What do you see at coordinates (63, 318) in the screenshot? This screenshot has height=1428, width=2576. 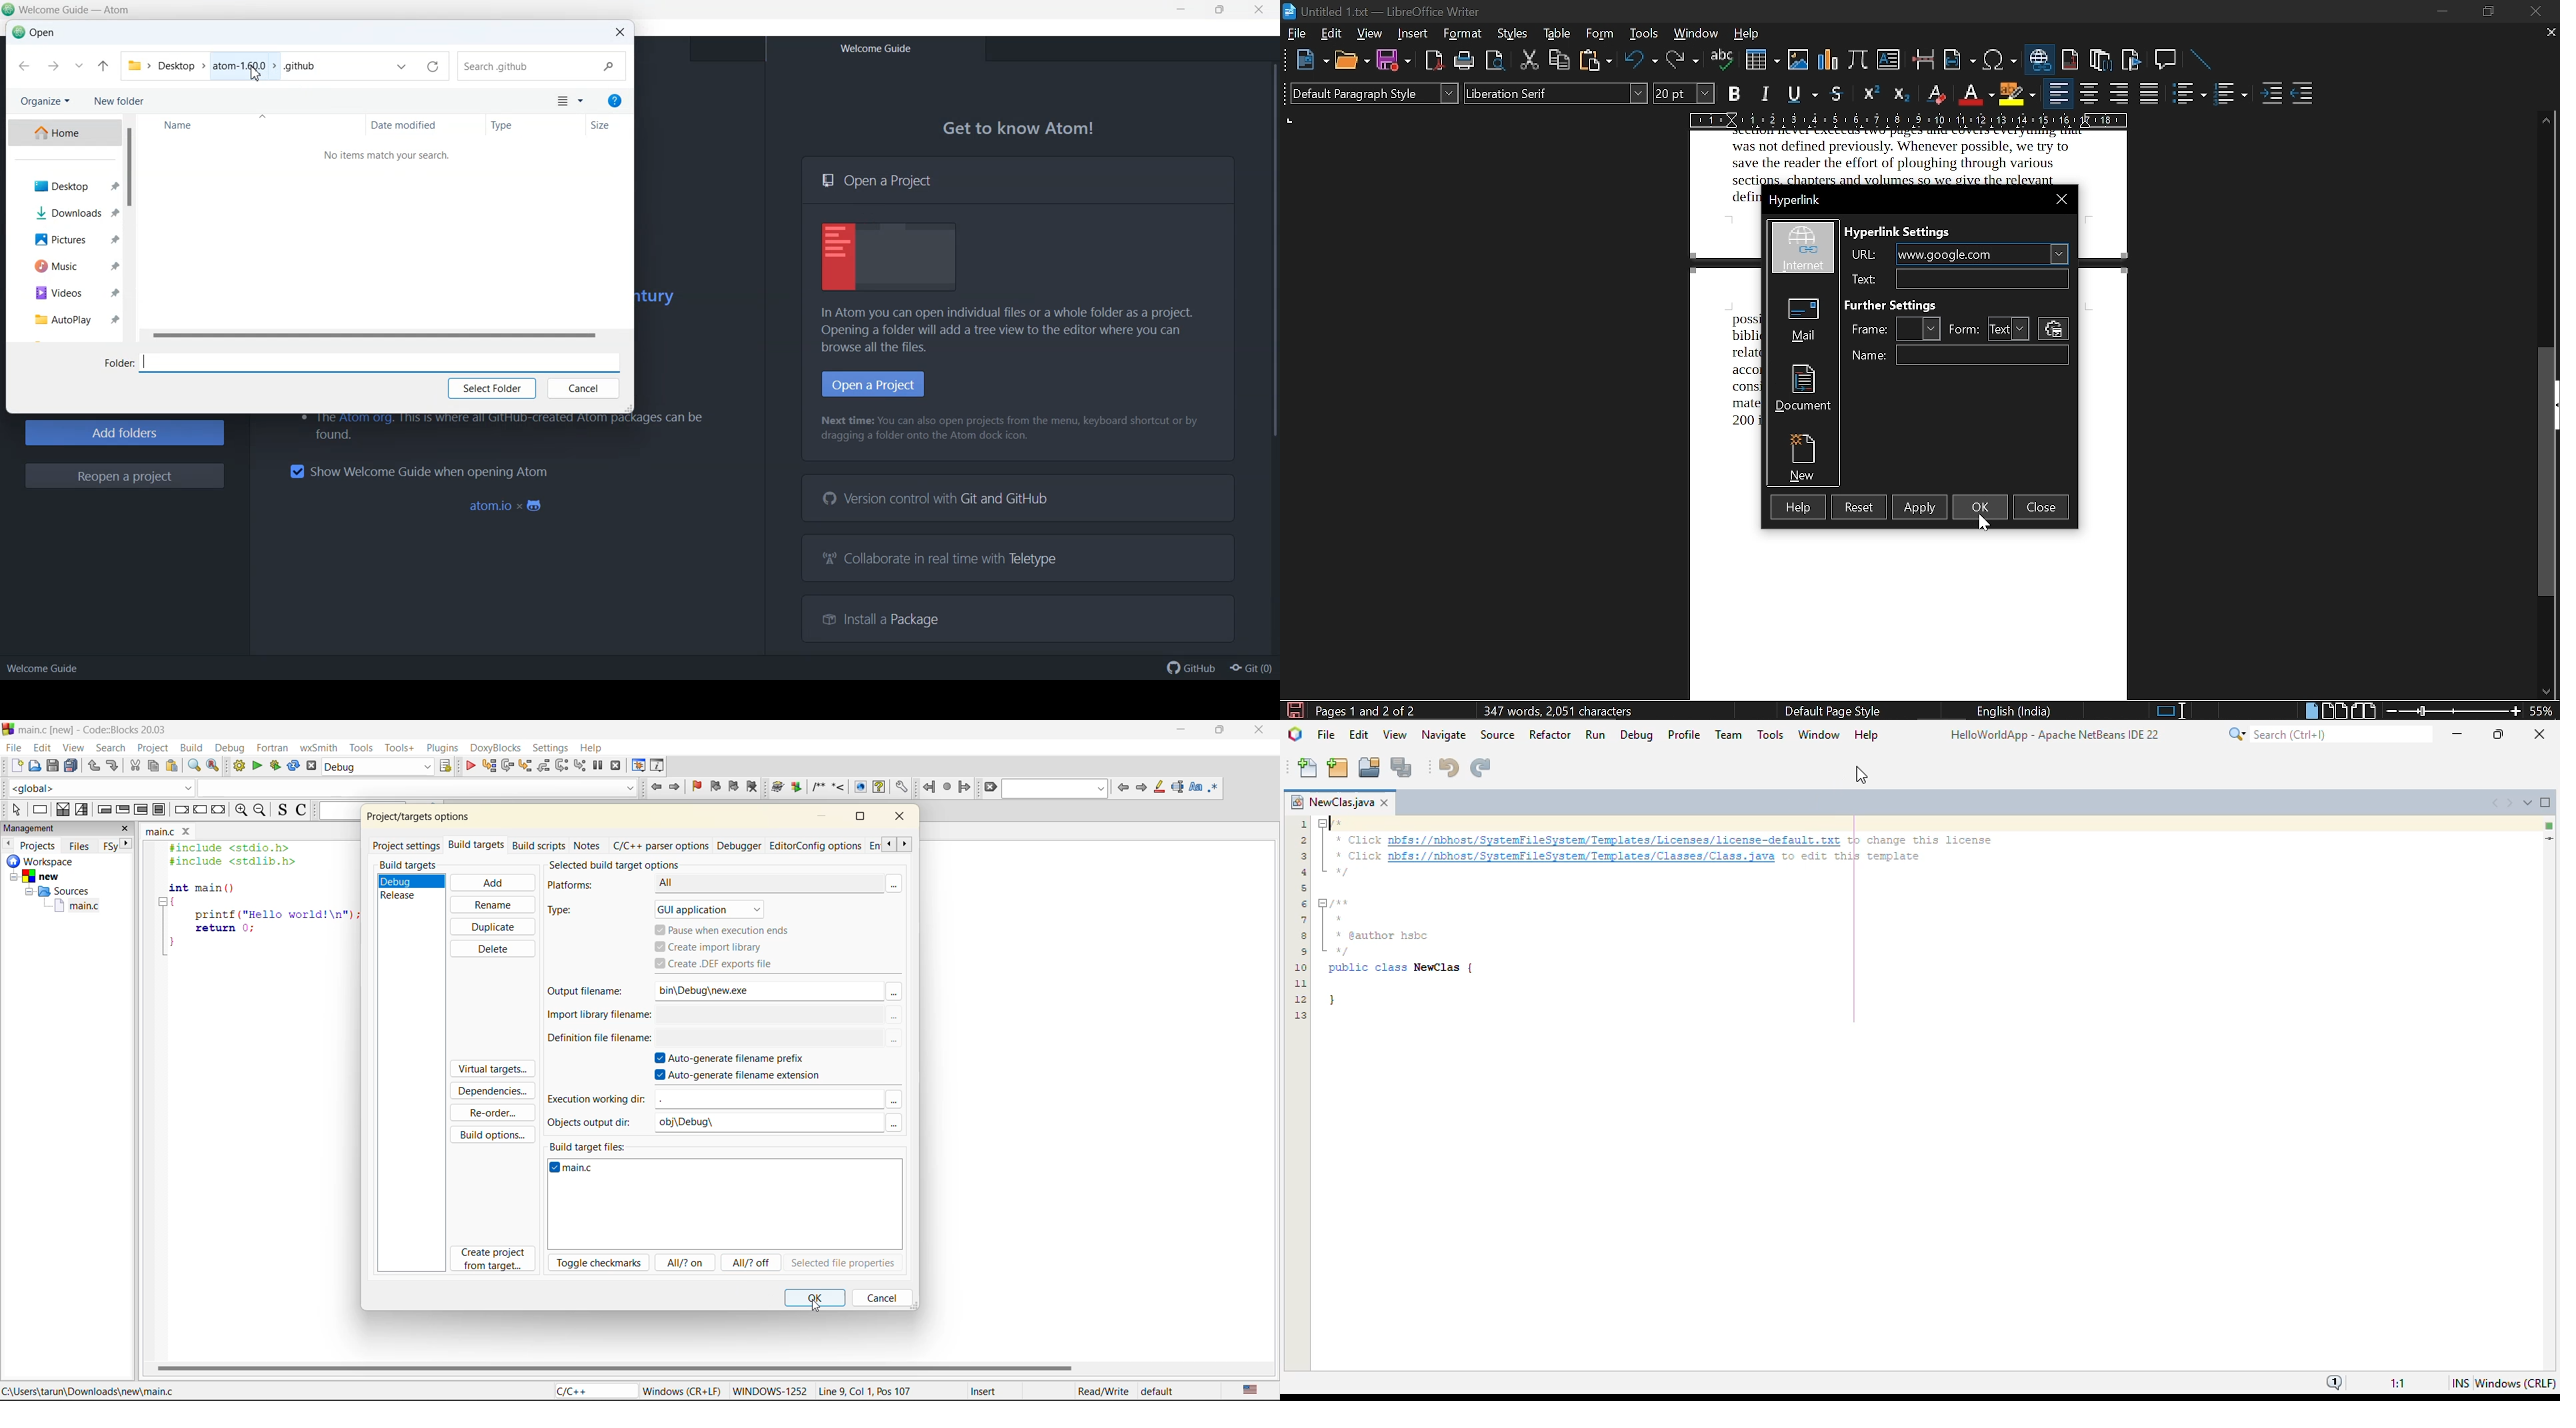 I see `AutoPlay` at bounding box center [63, 318].